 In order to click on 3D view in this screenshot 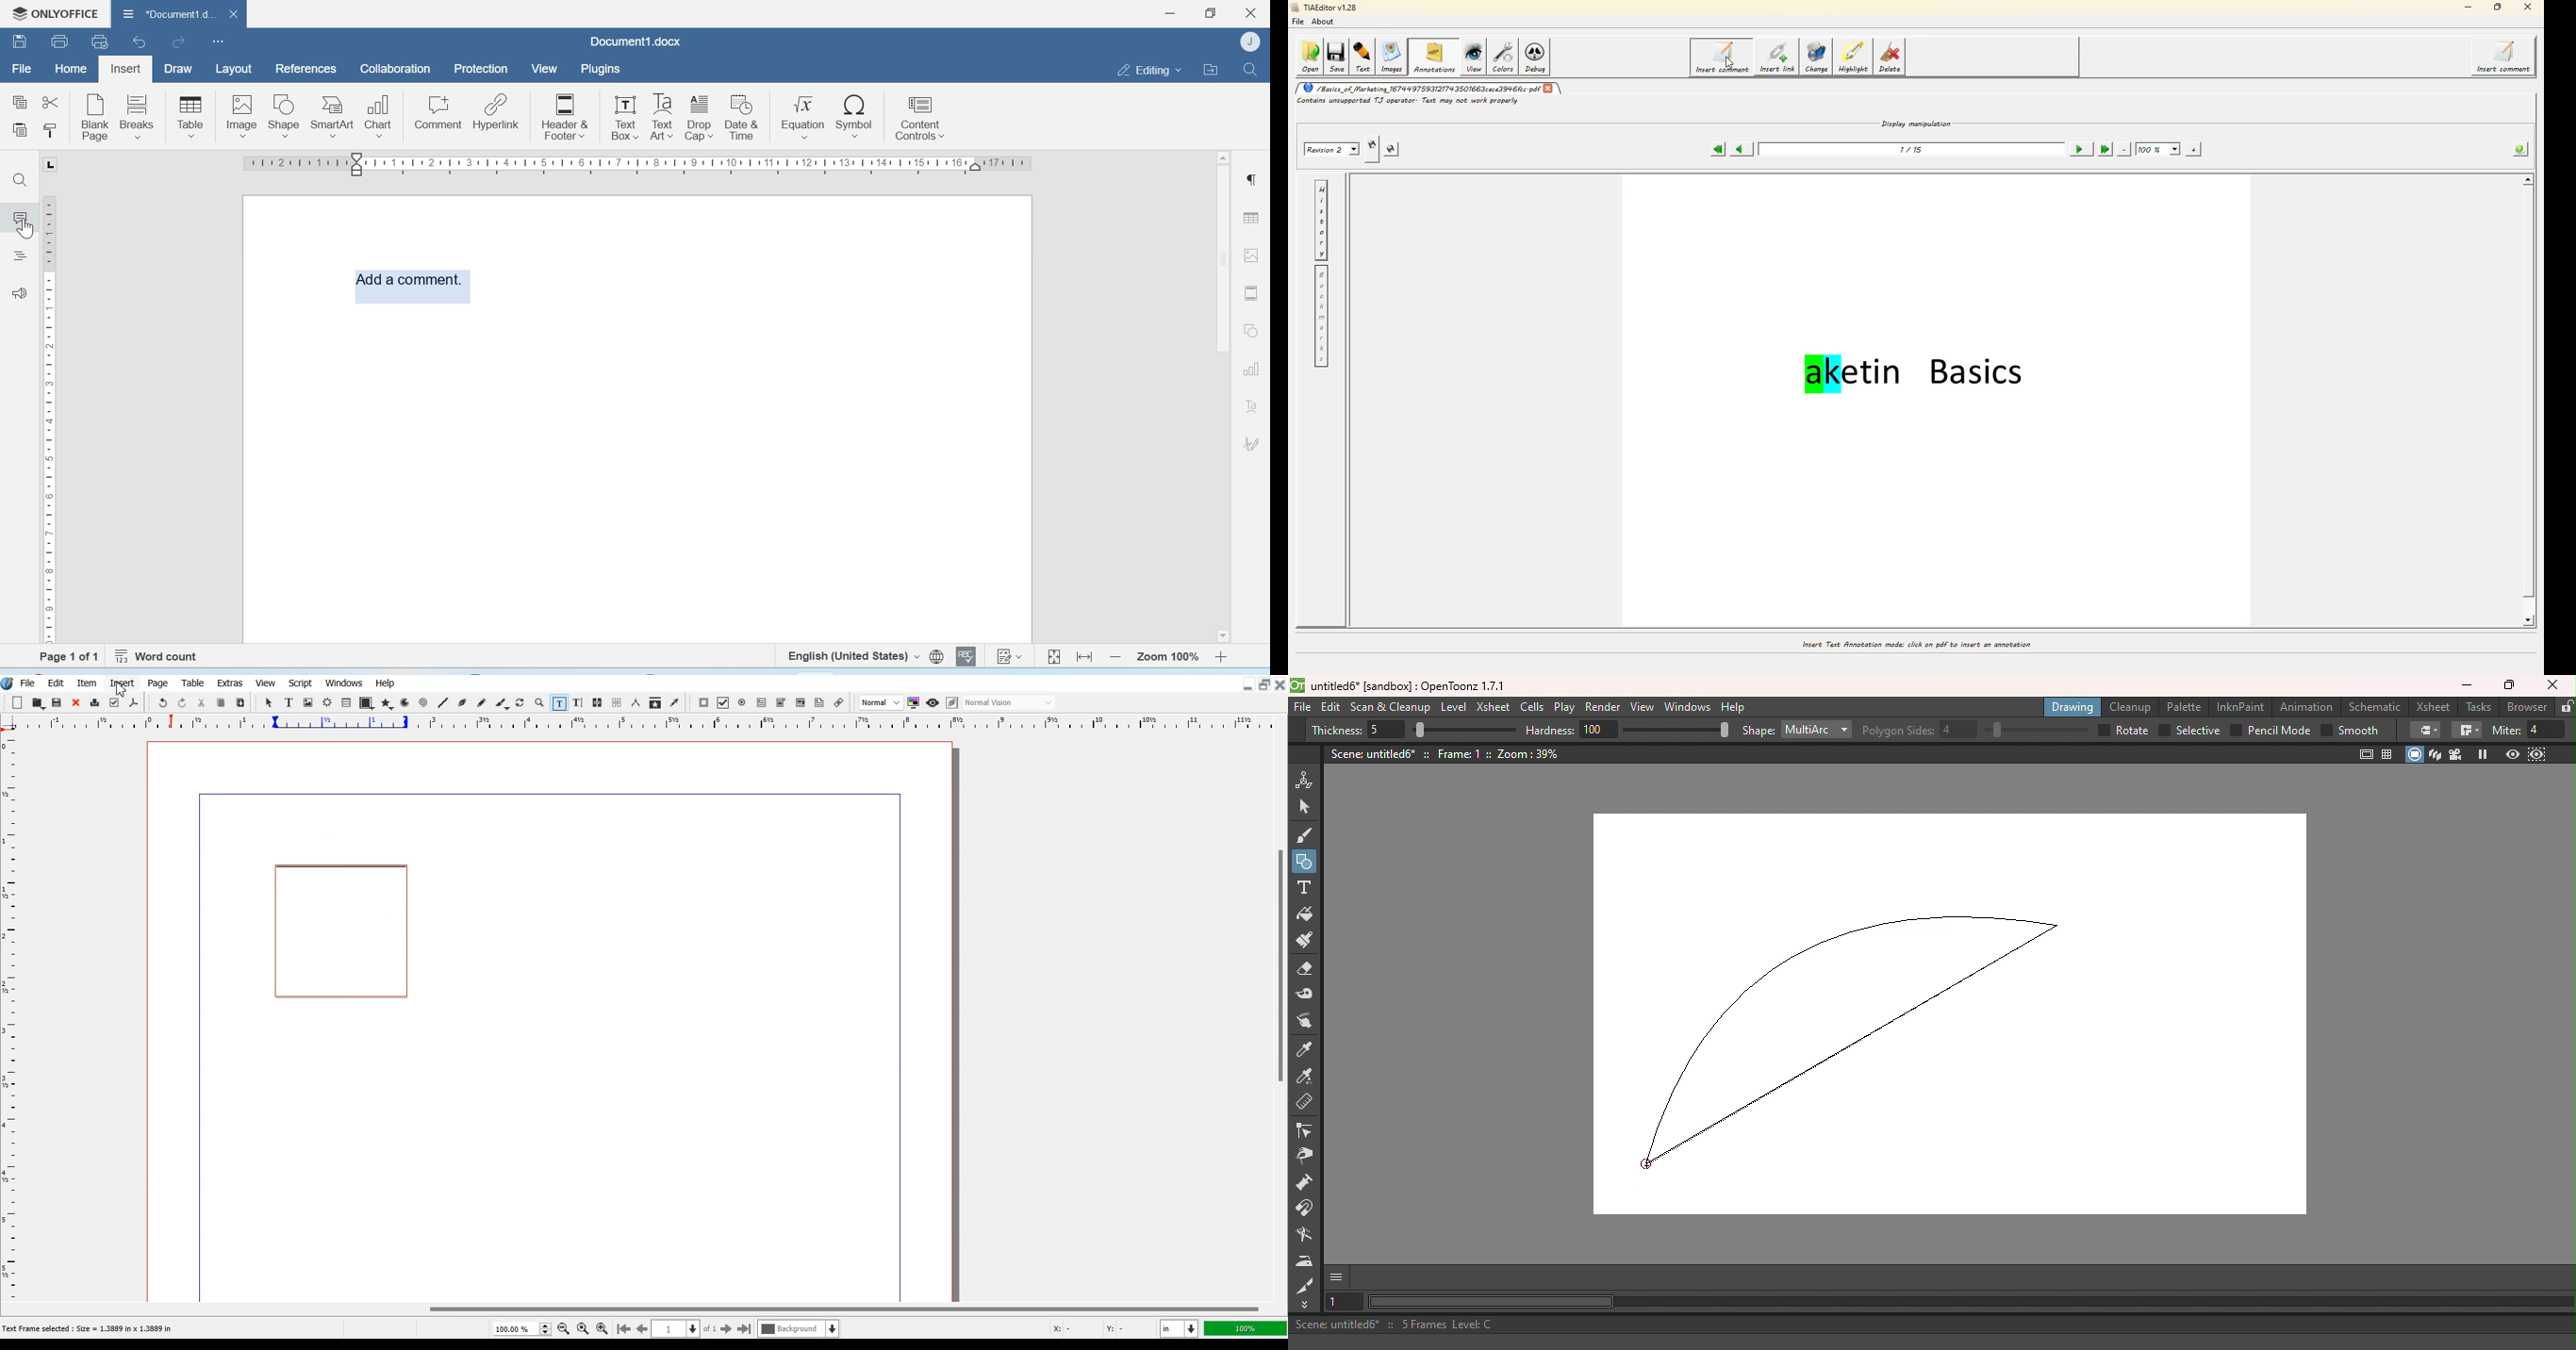, I will do `click(2436, 754)`.